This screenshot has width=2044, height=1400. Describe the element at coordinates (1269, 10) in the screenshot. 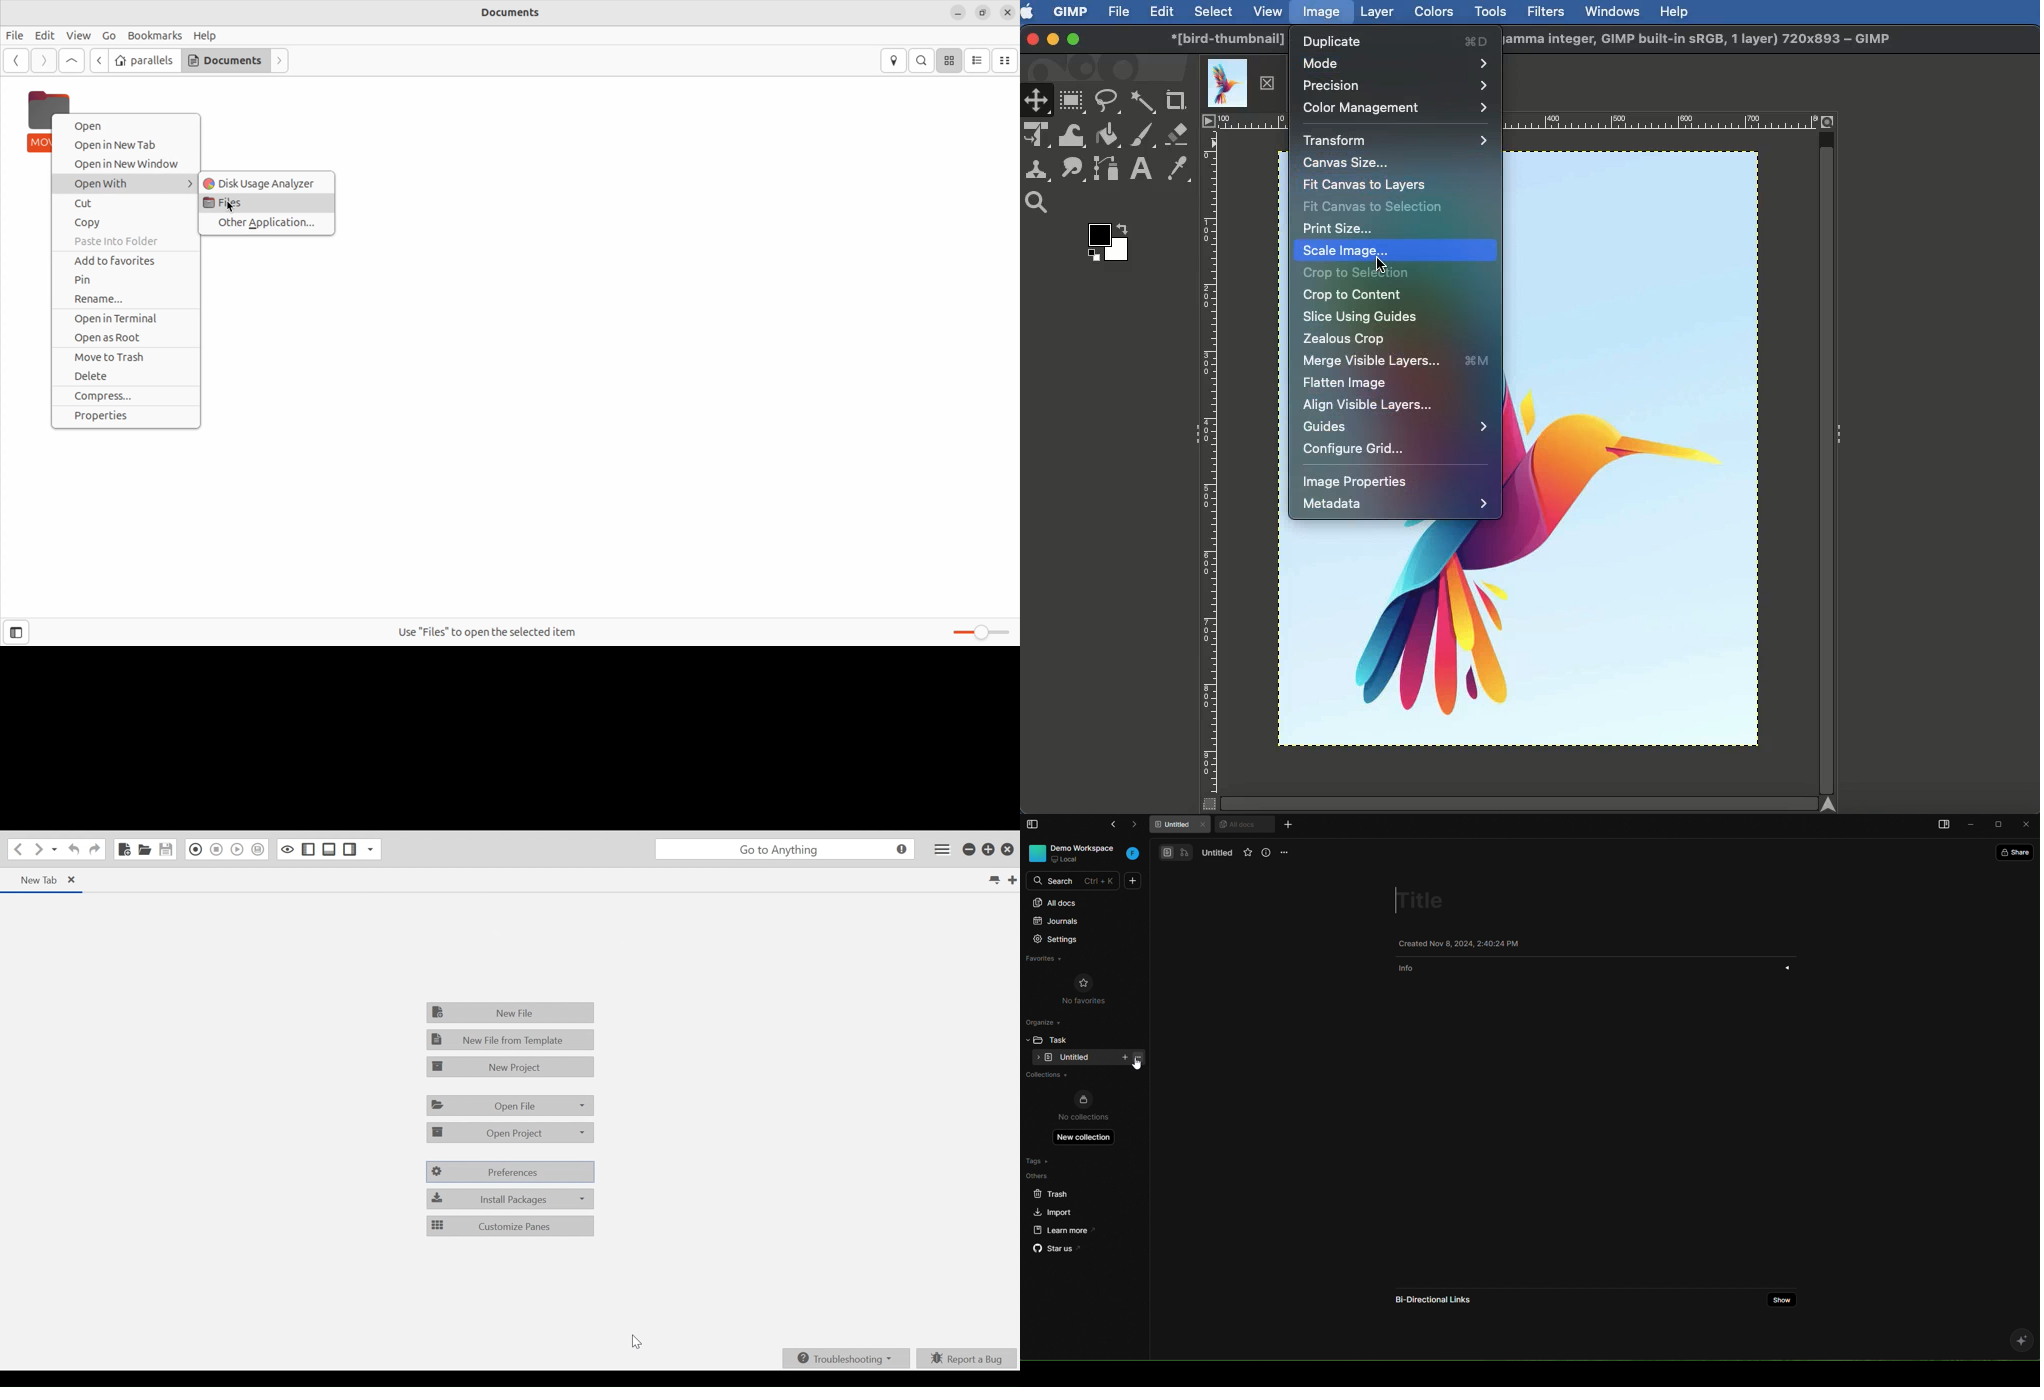

I see `View` at that location.